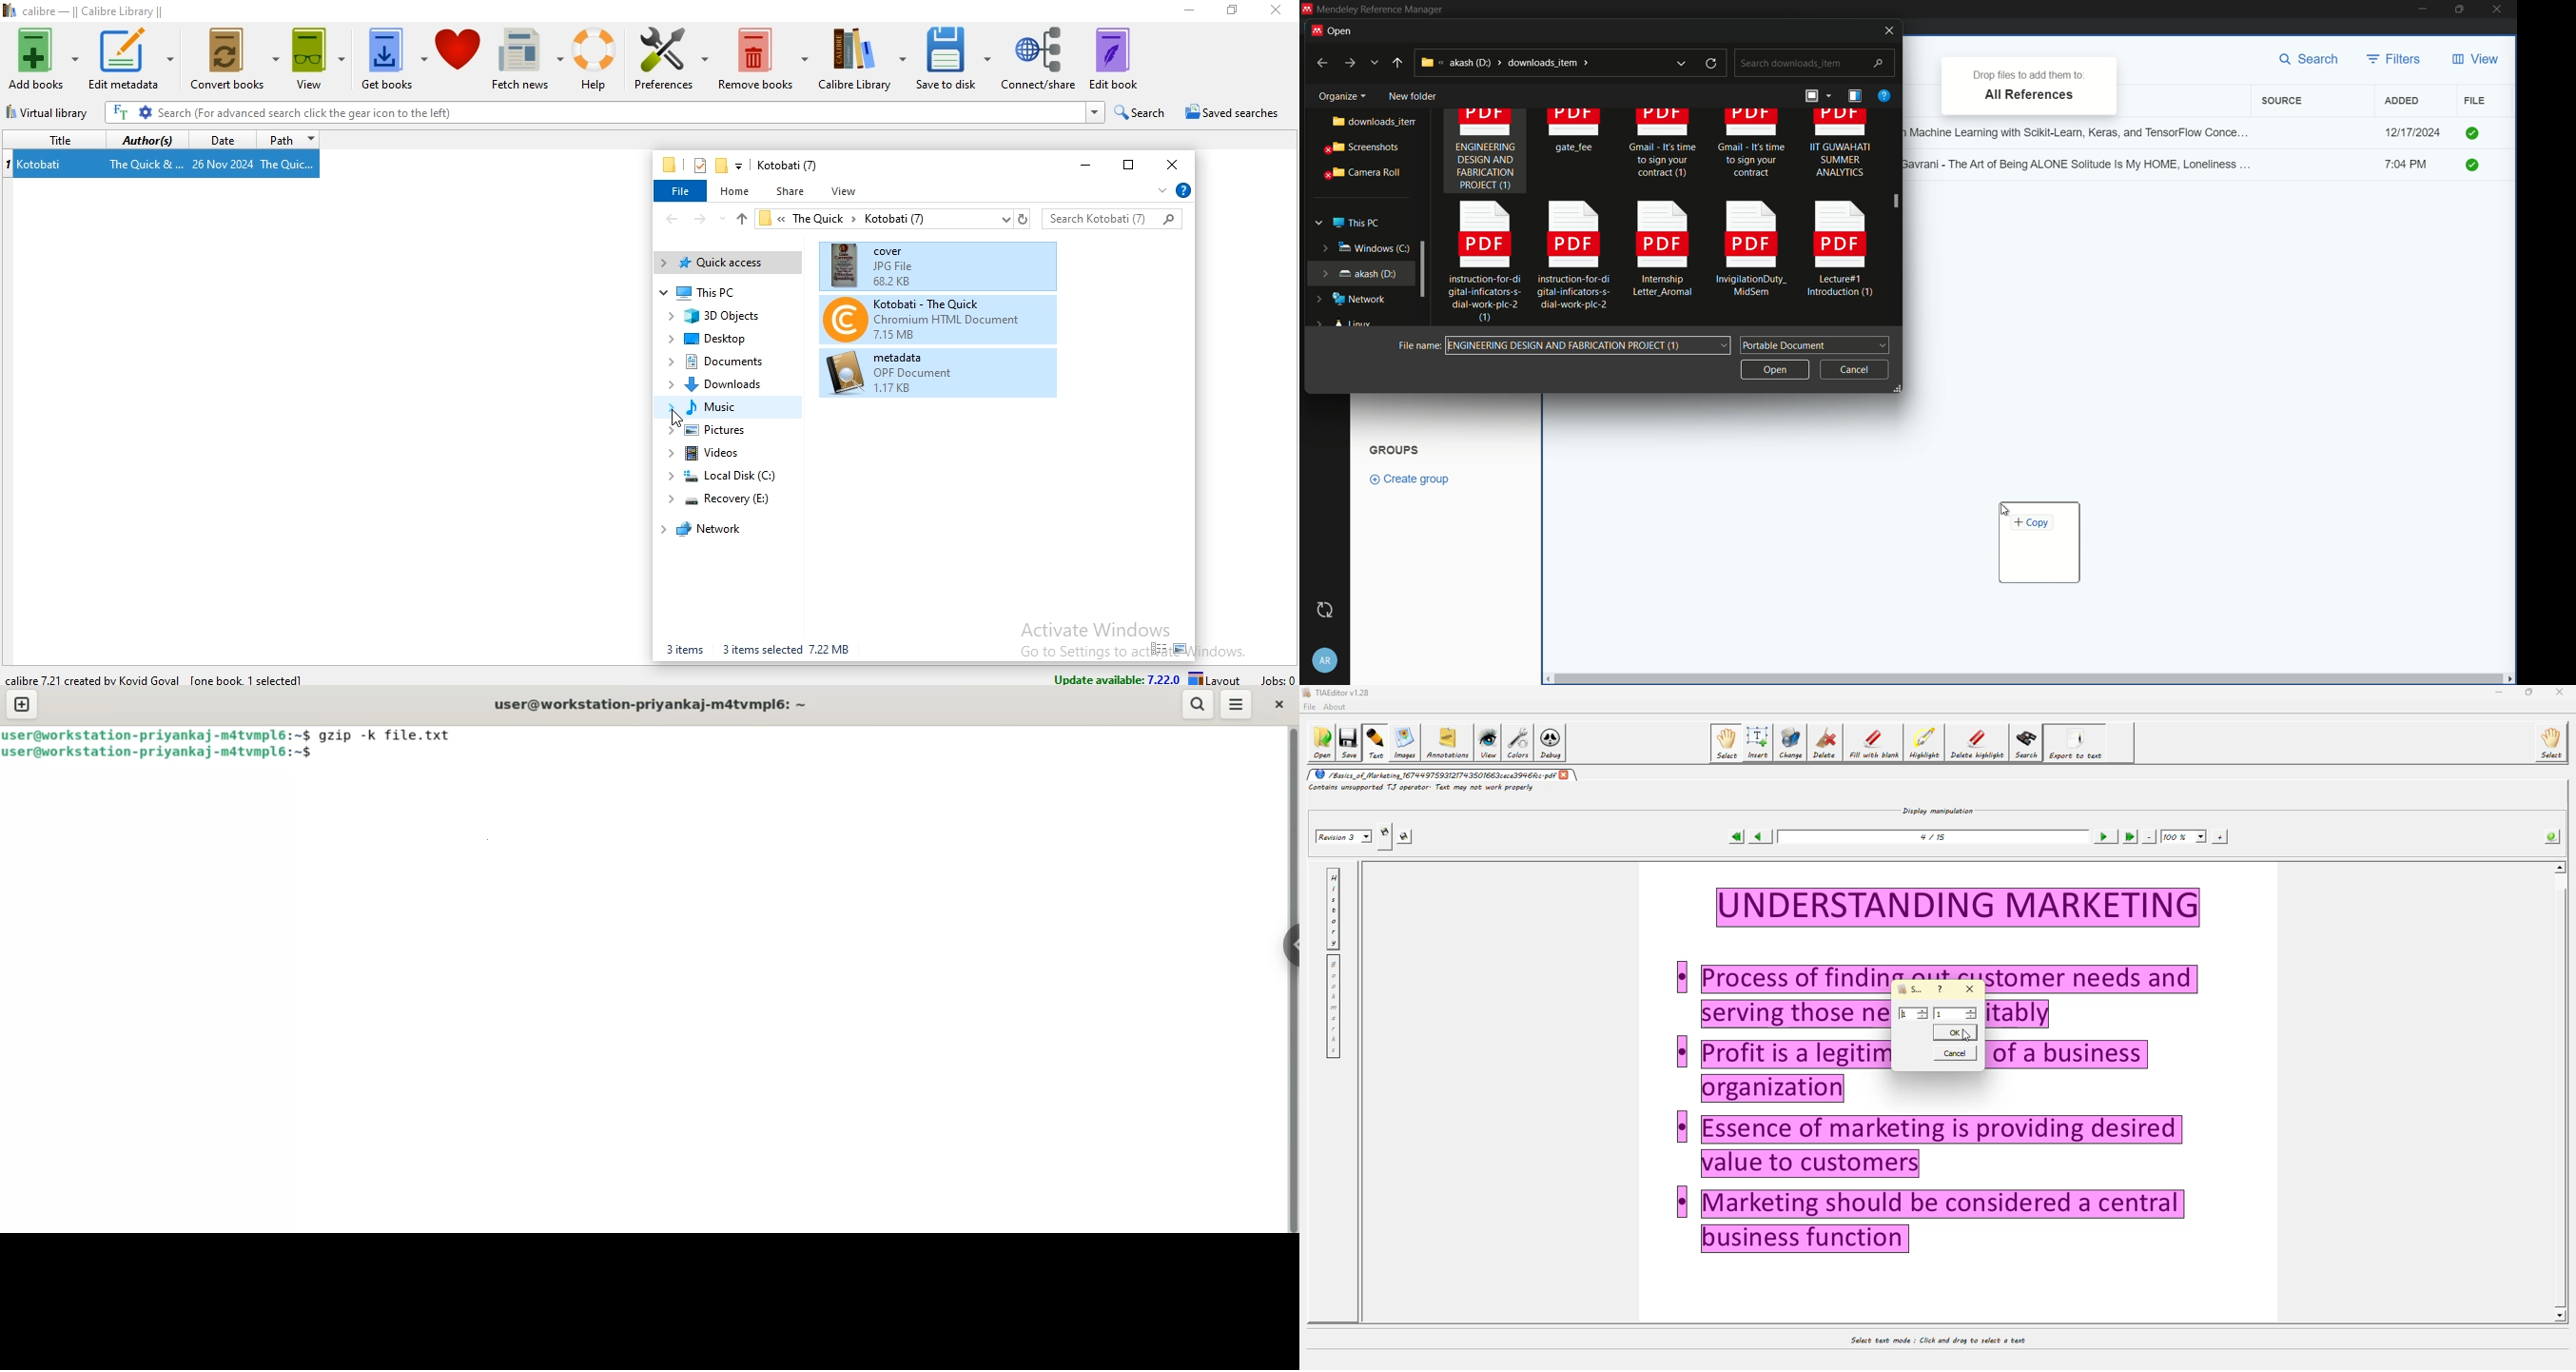  I want to click on downloads_item.., so click(1364, 122).